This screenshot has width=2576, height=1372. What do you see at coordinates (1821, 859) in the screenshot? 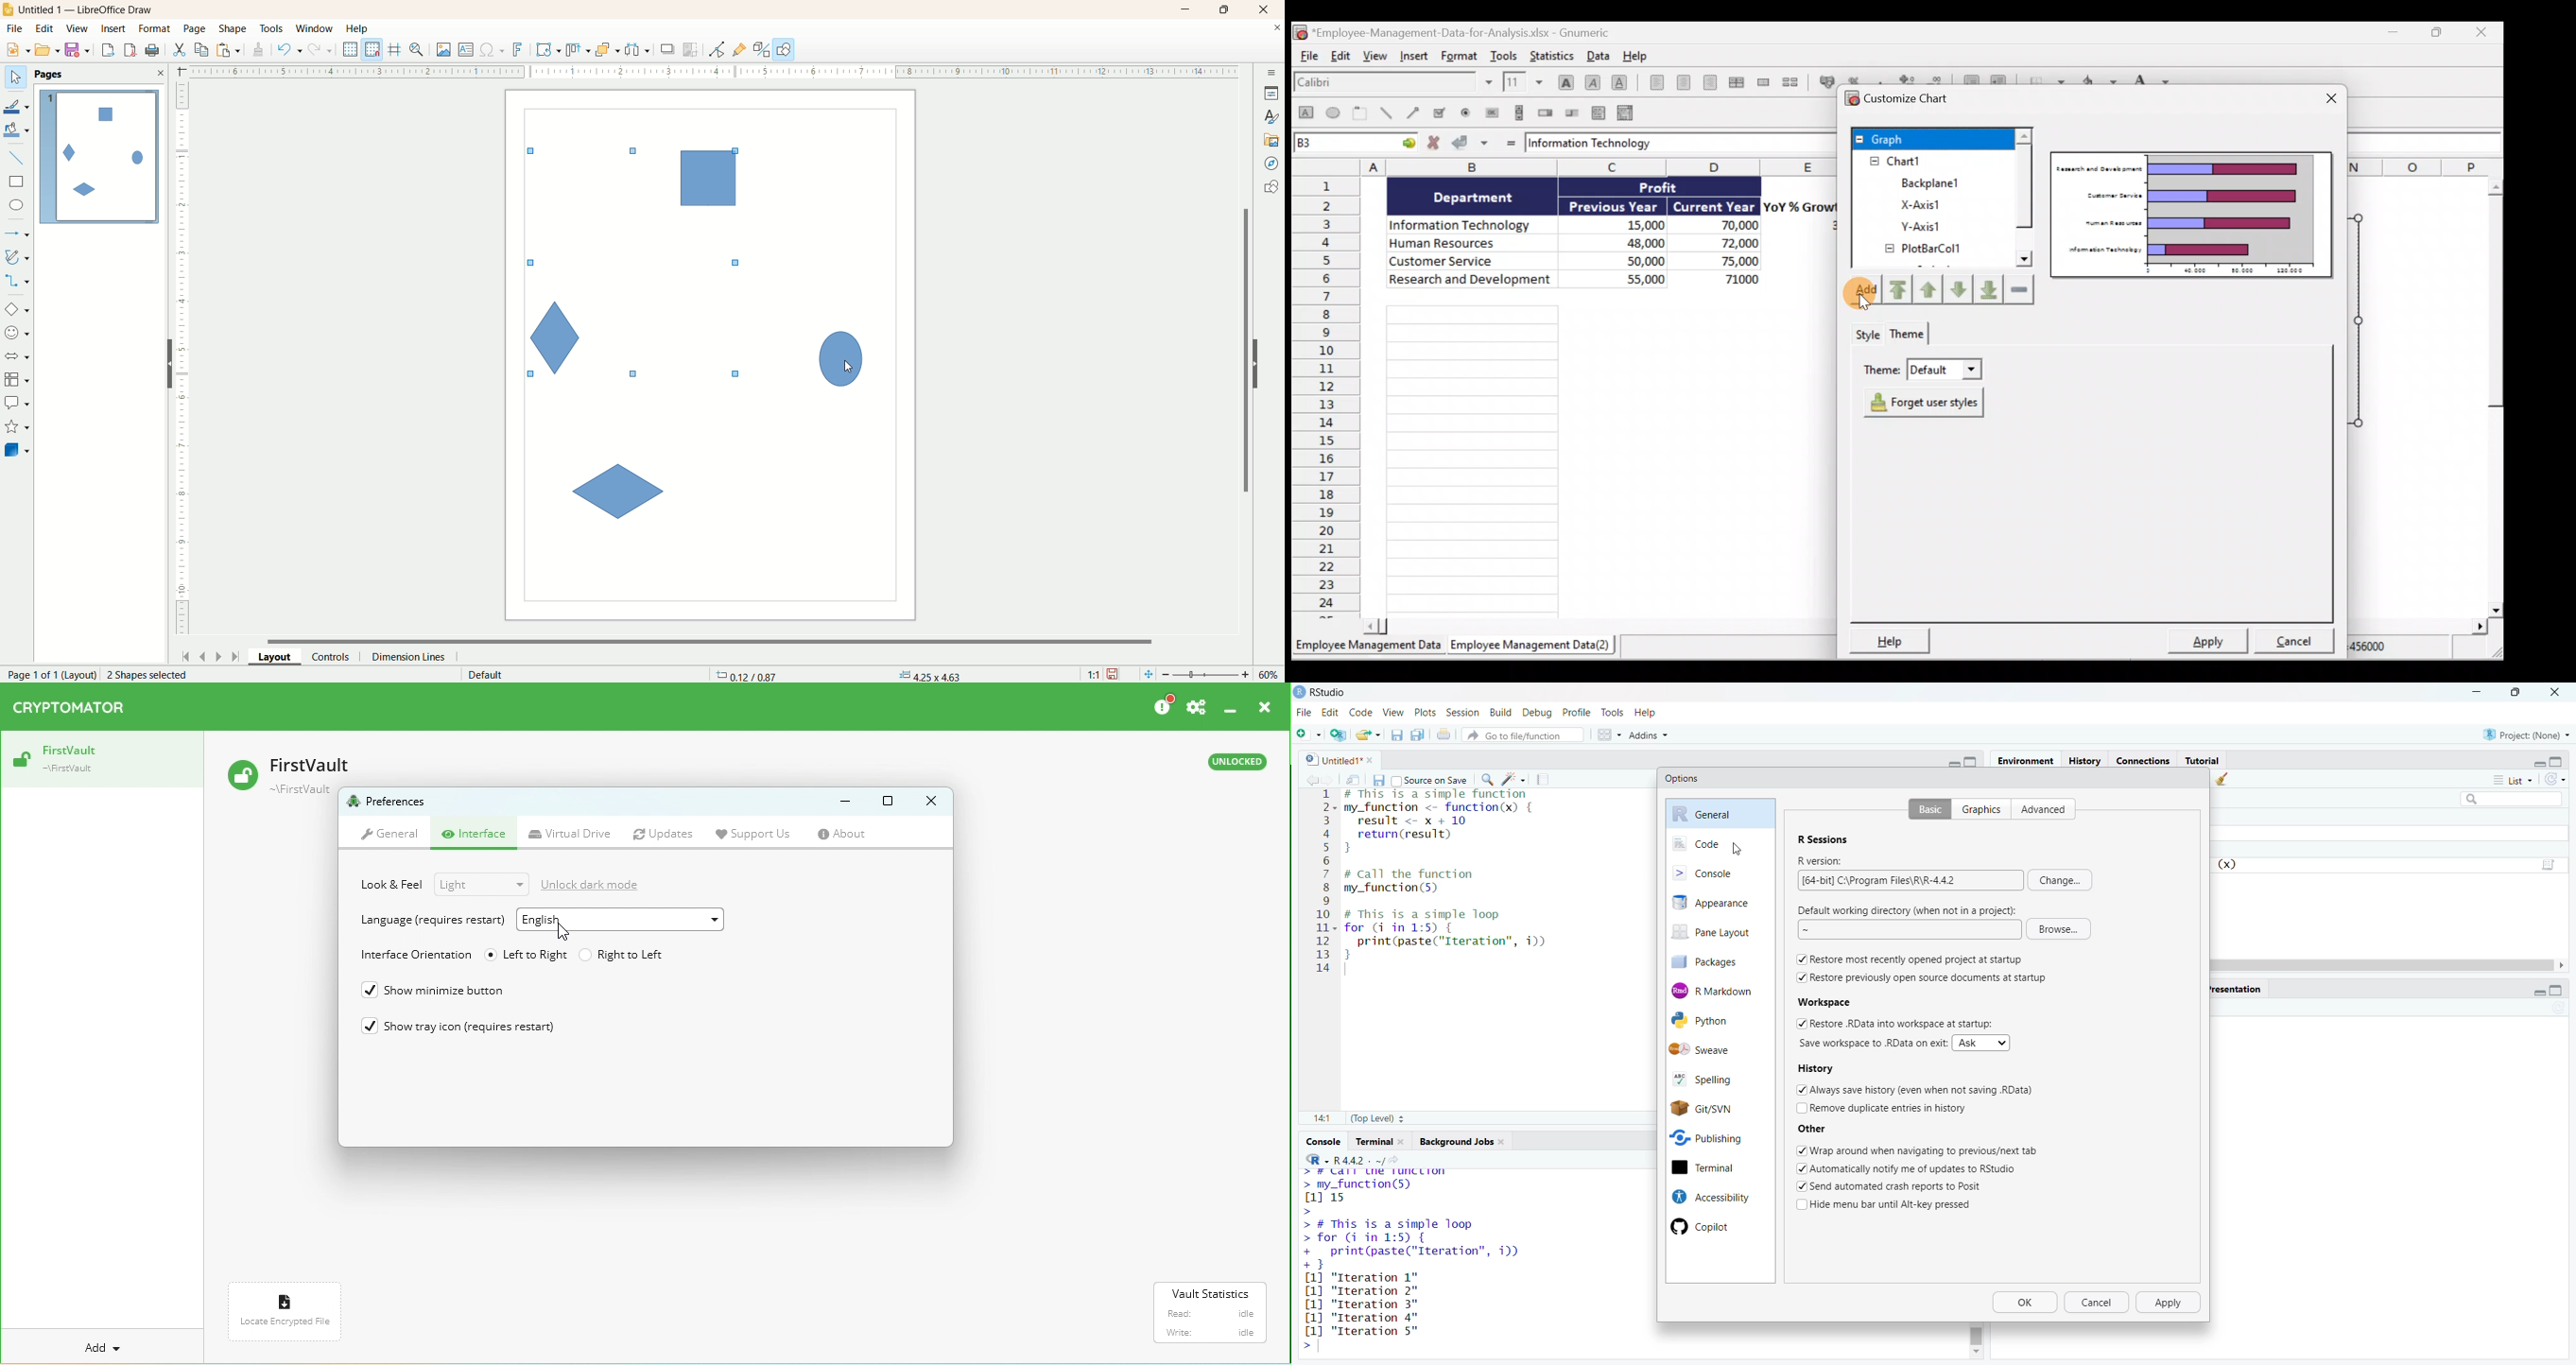
I see `R version:` at bounding box center [1821, 859].